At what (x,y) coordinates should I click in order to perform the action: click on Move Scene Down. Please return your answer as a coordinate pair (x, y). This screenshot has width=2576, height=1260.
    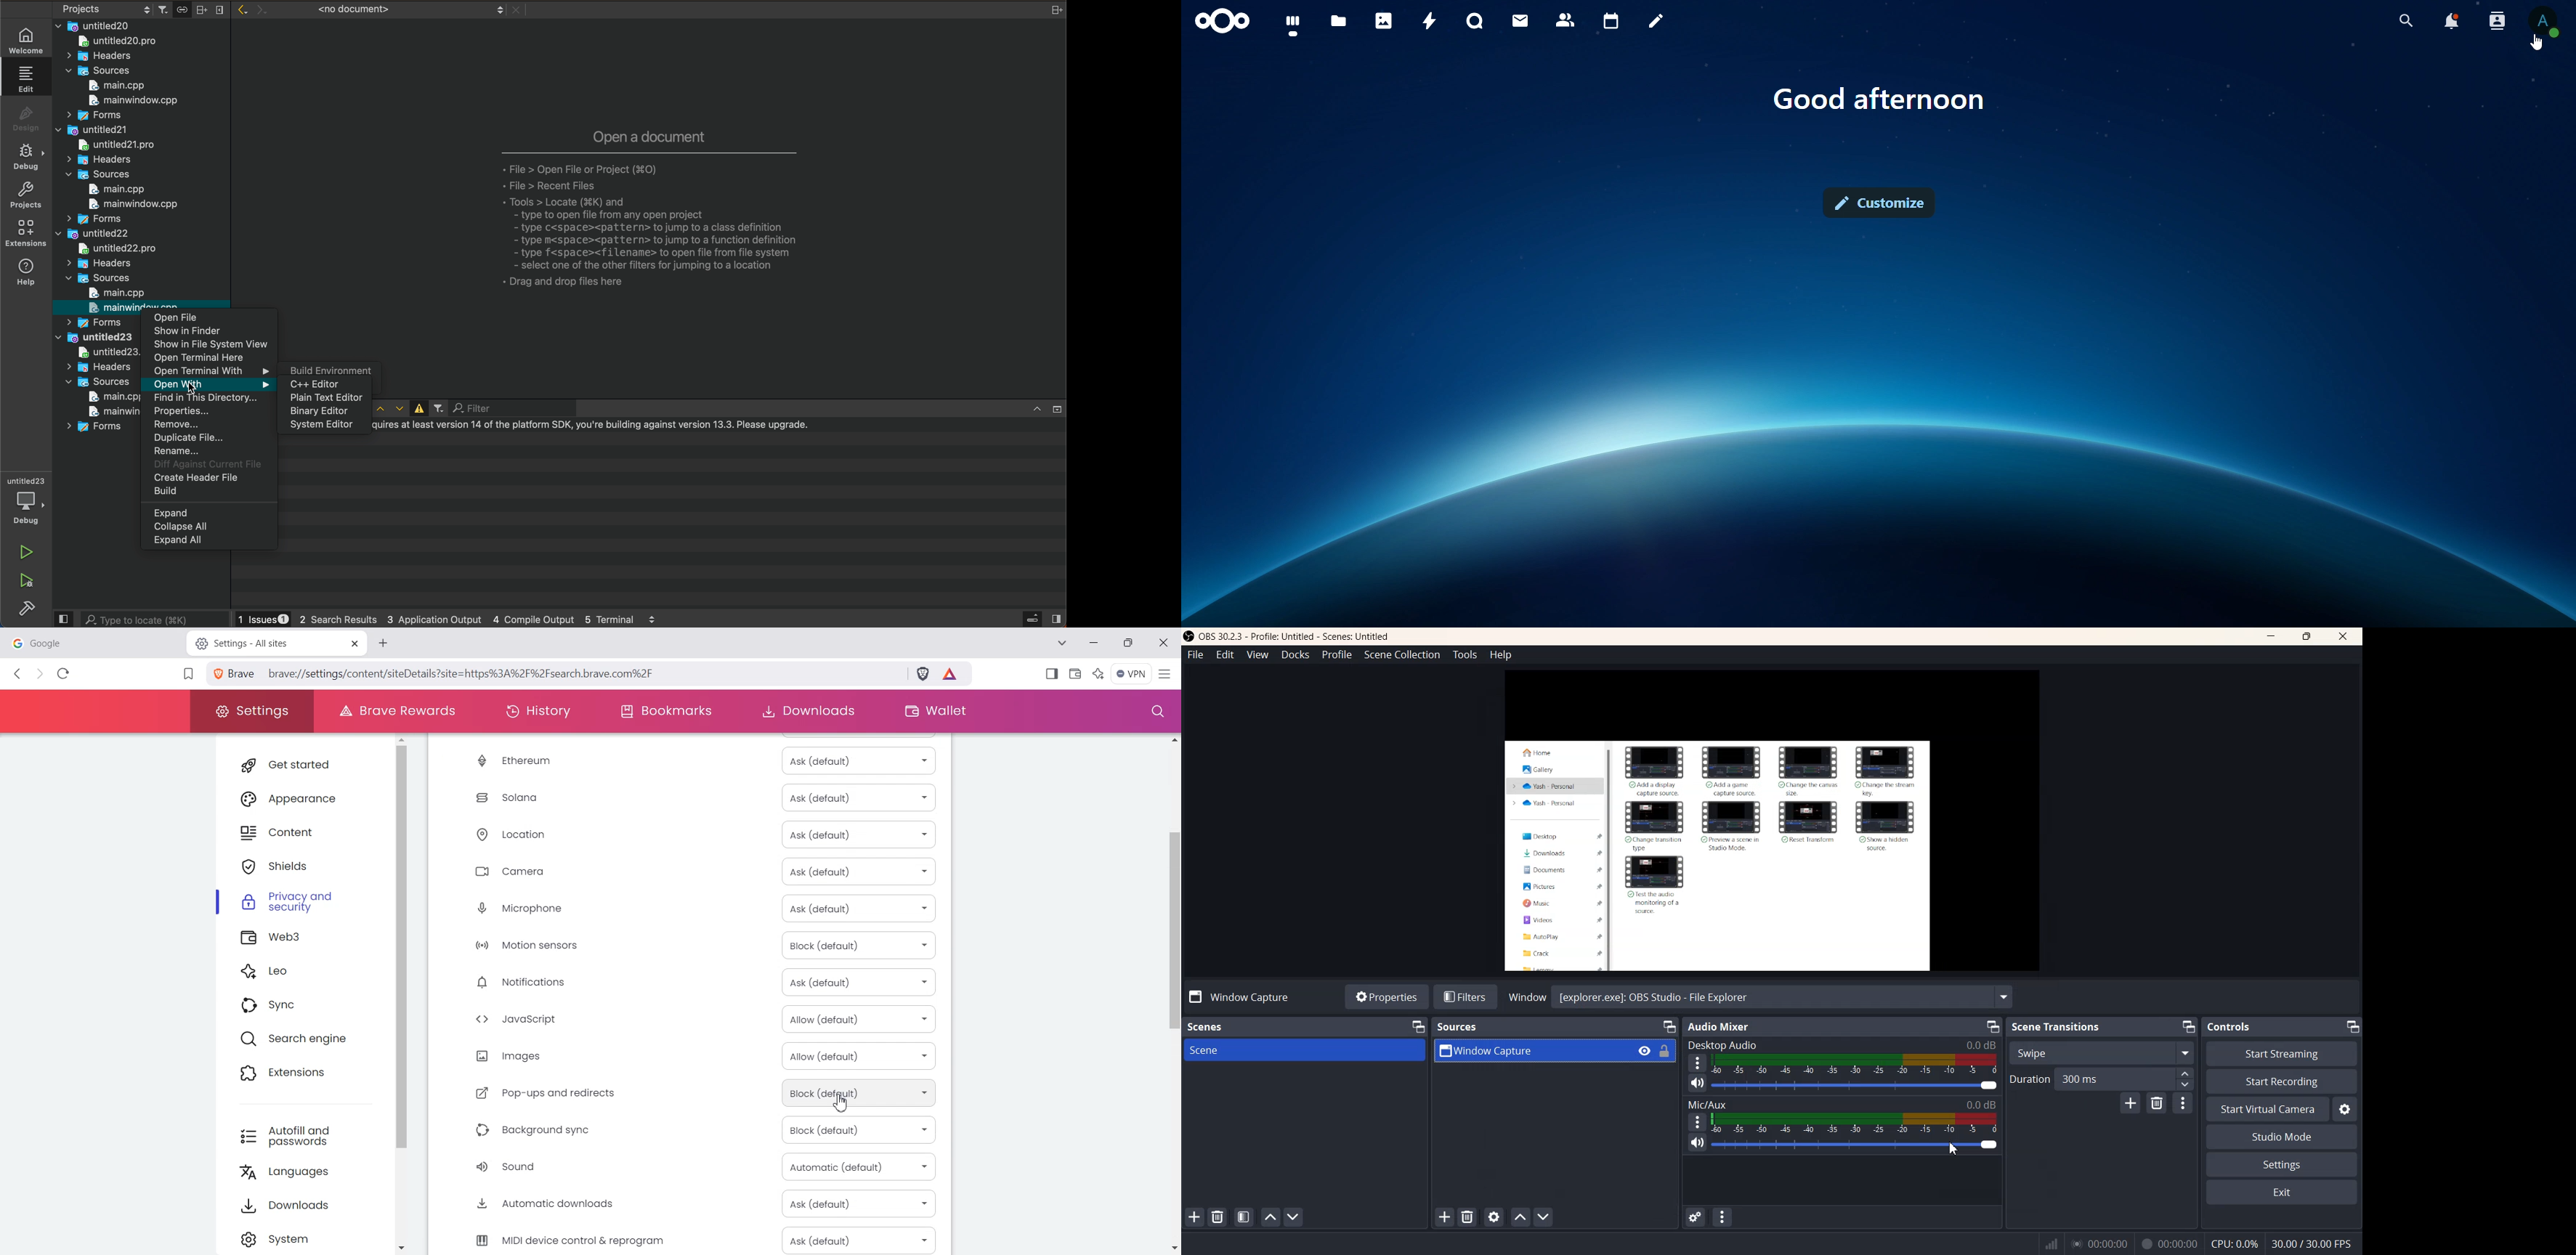
    Looking at the image, I should click on (1293, 1216).